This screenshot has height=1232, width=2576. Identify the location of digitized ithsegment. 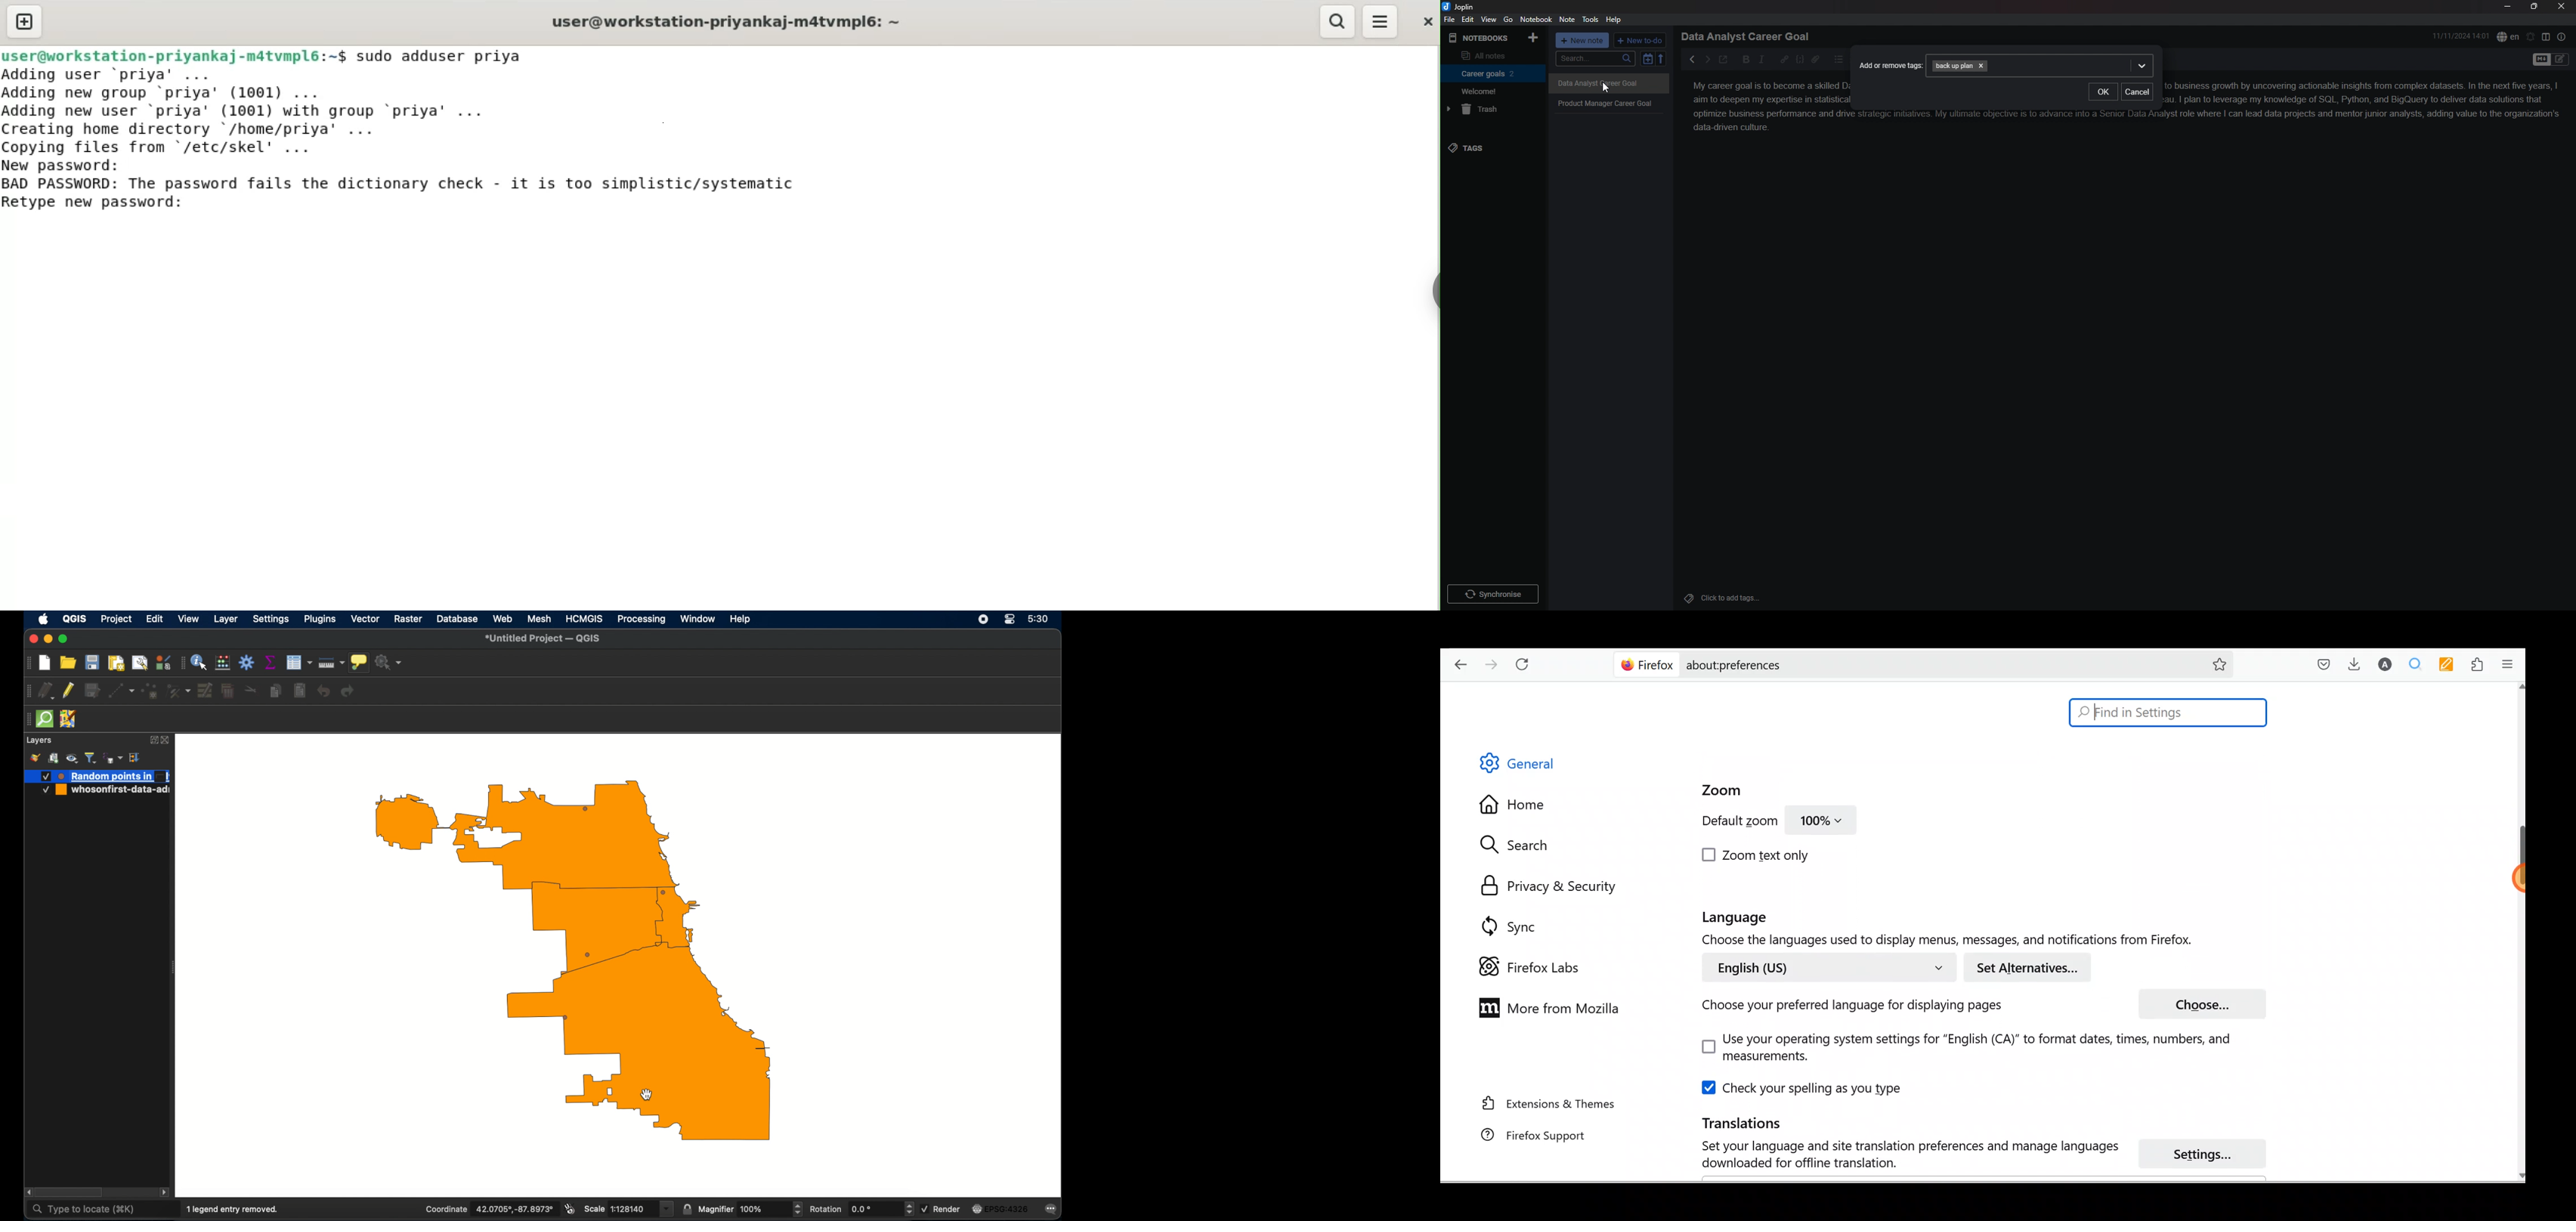
(120, 690).